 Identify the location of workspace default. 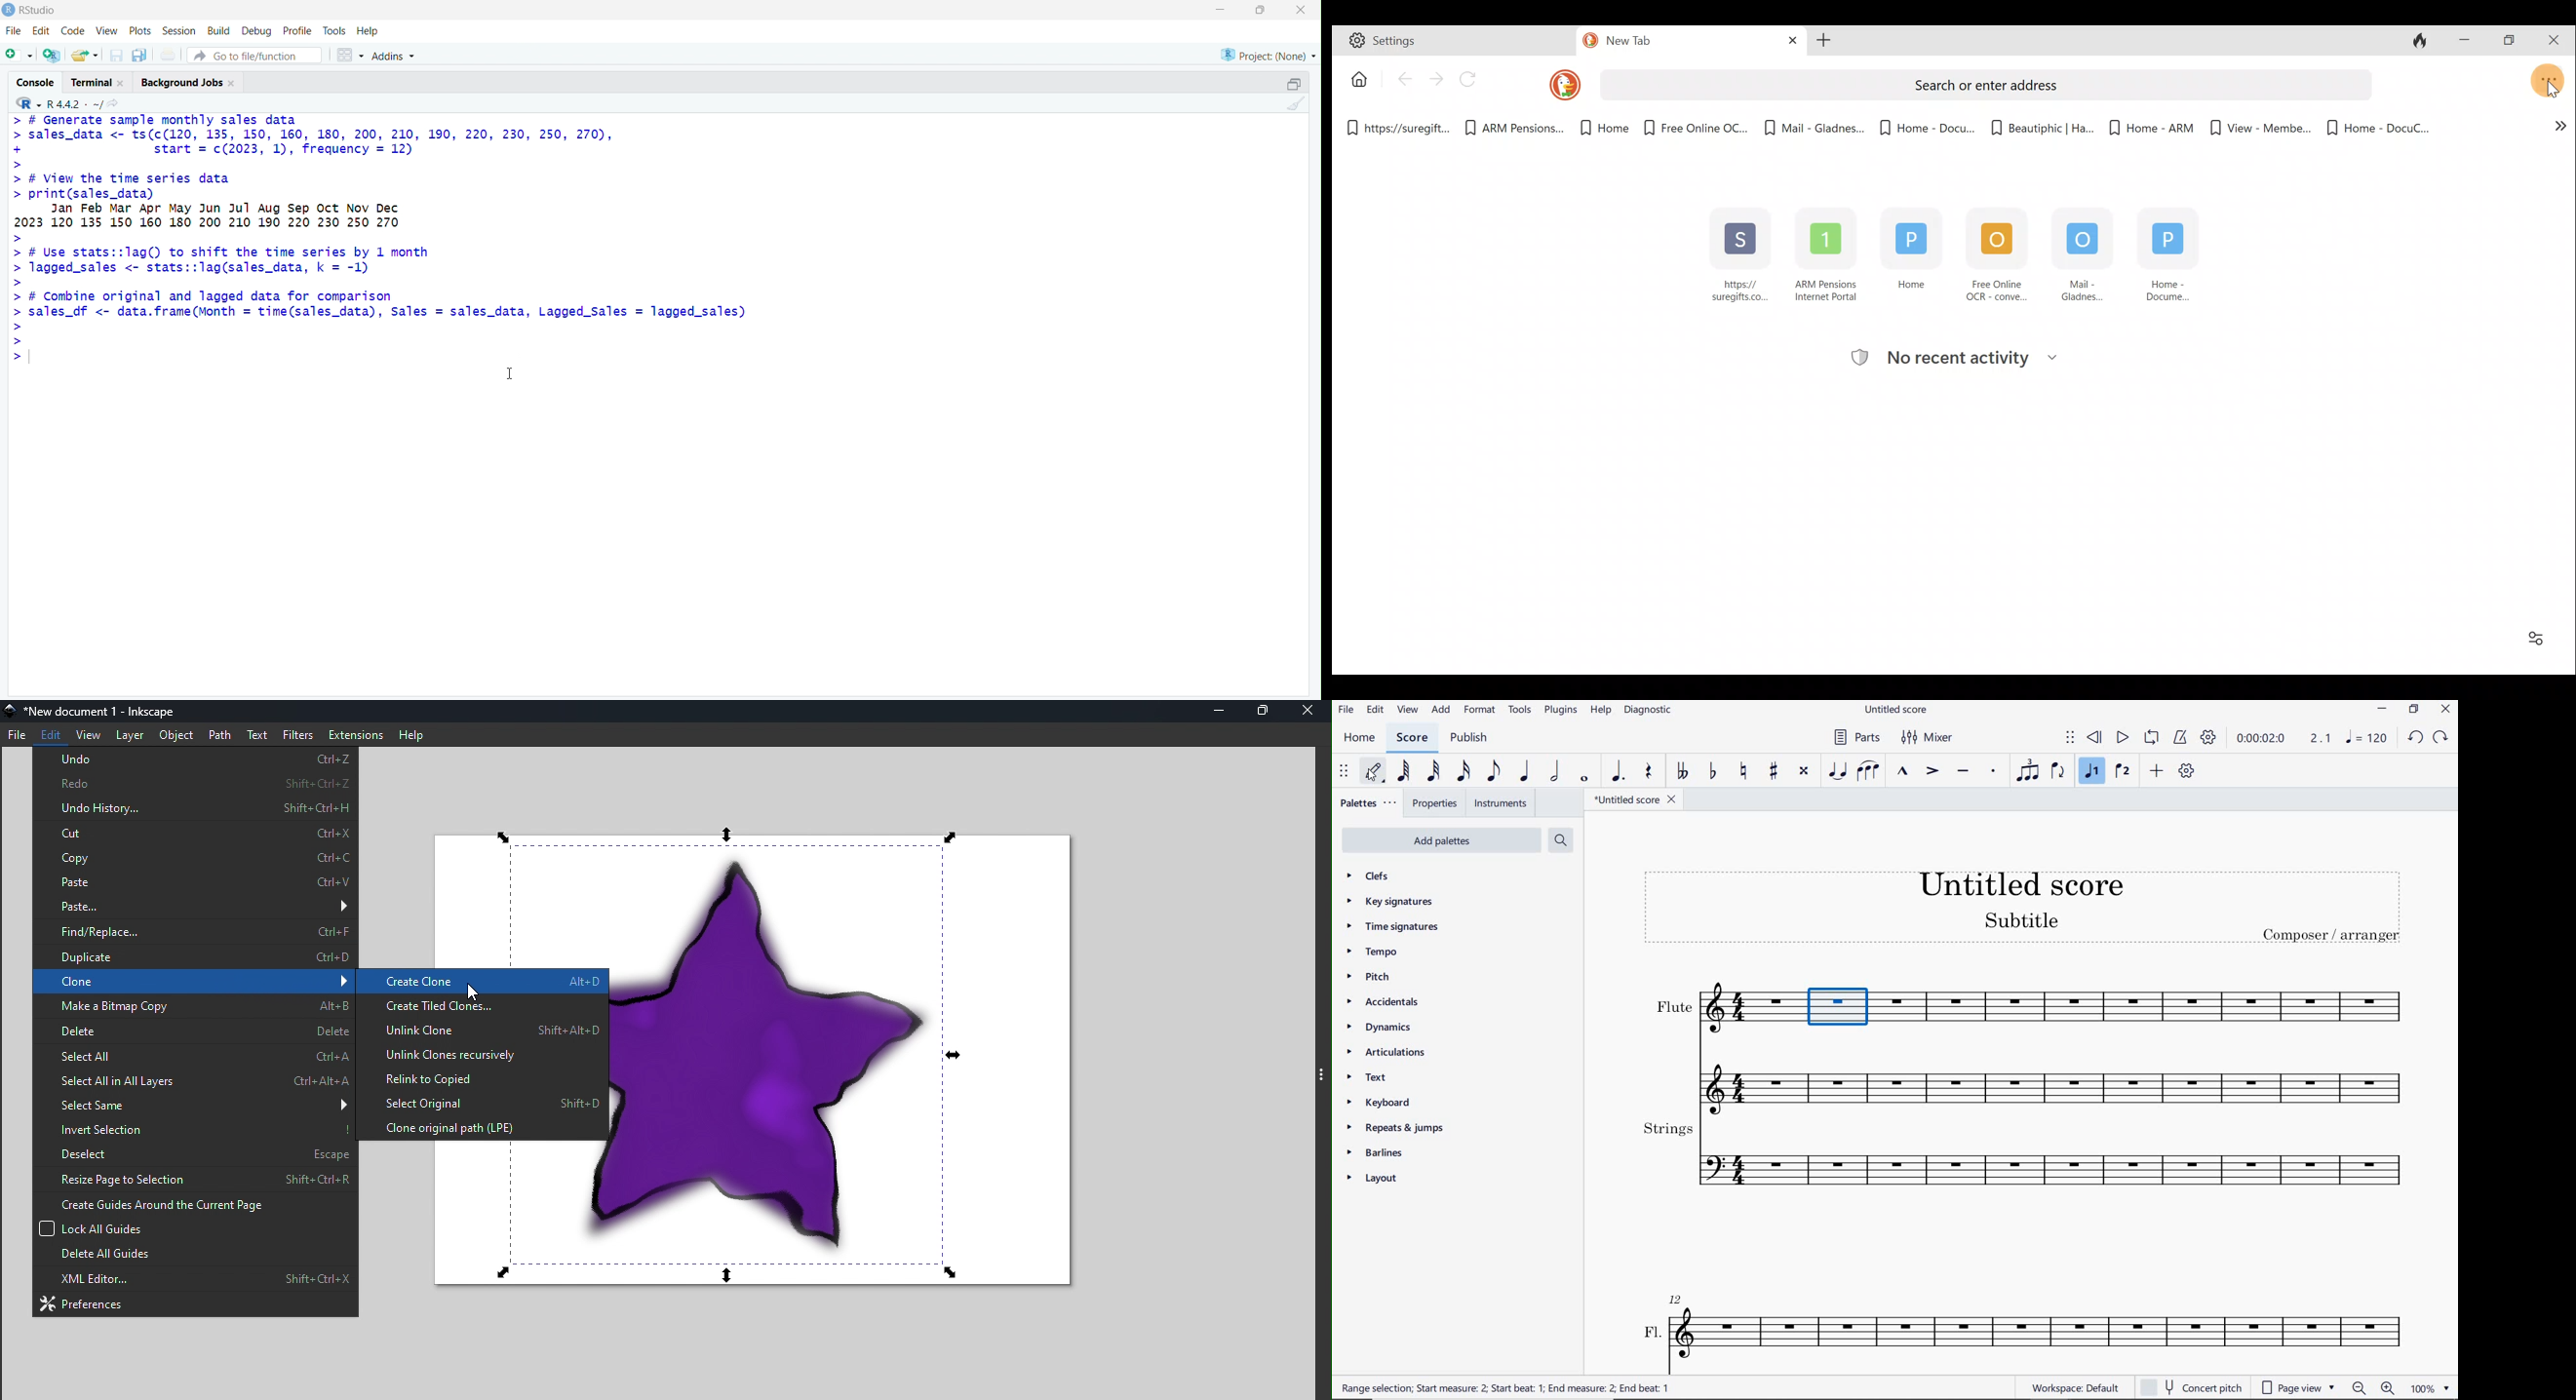
(2075, 1388).